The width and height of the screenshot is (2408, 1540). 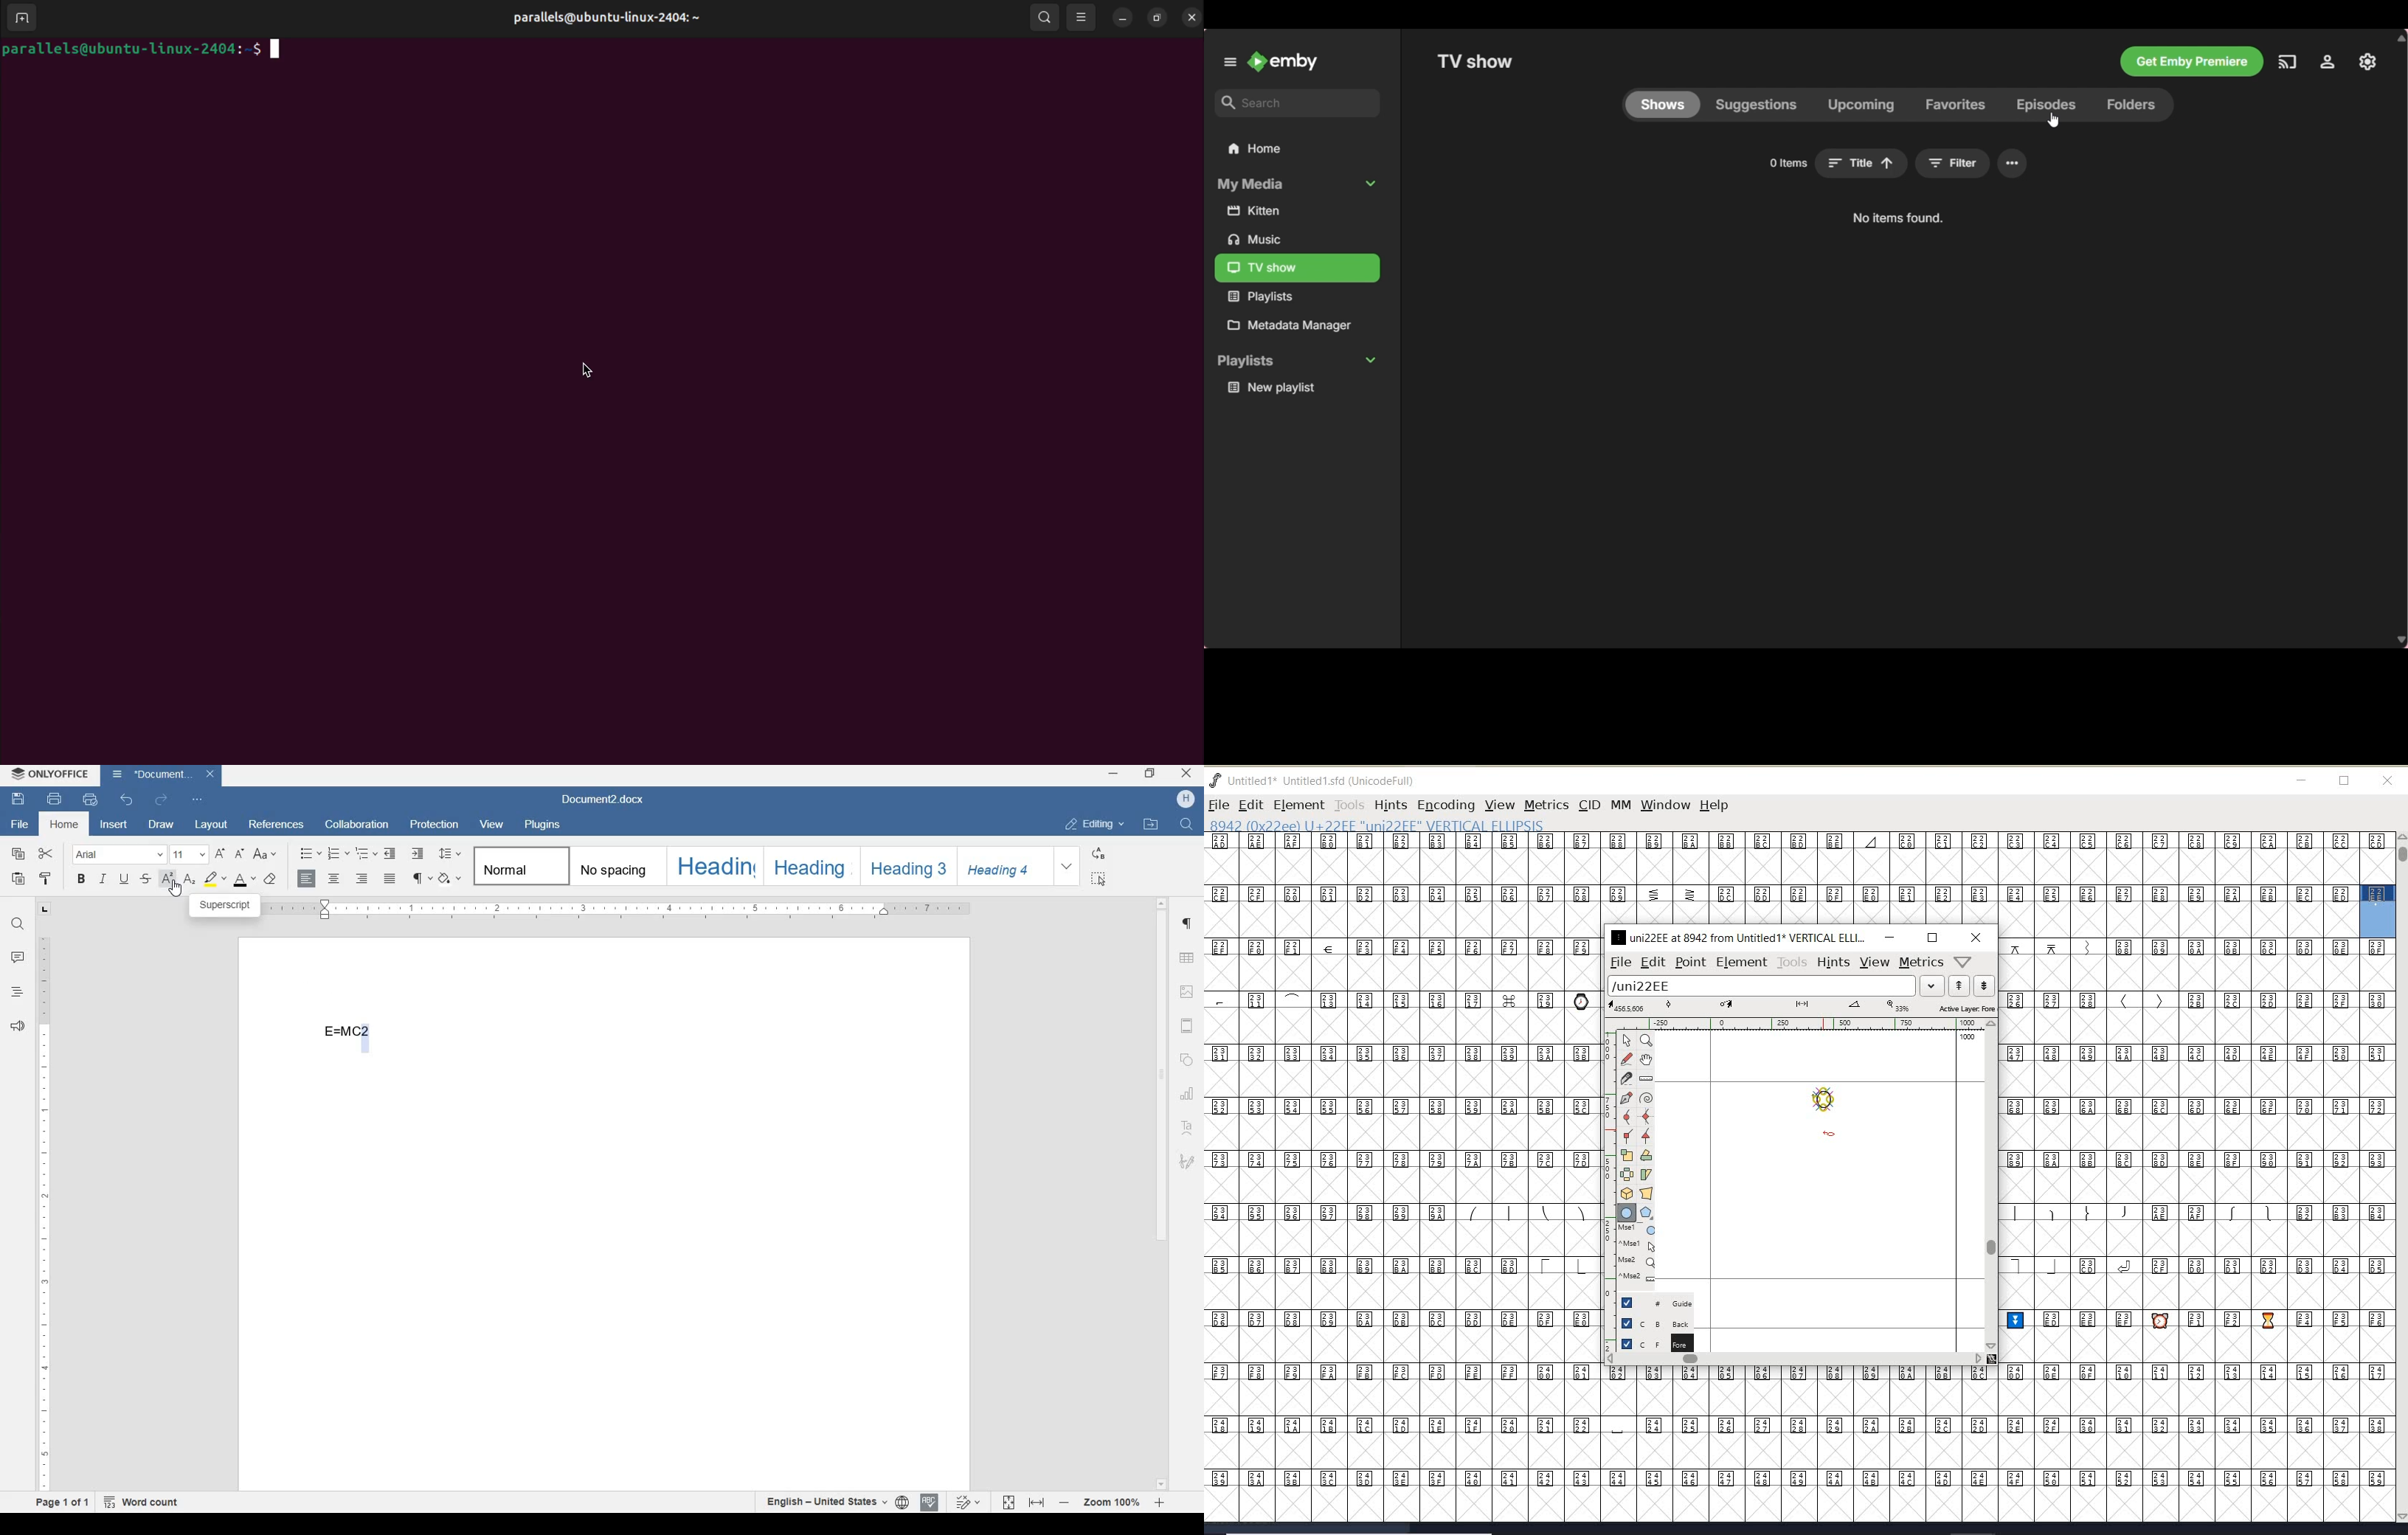 I want to click on ruler, so click(x=1796, y=1025).